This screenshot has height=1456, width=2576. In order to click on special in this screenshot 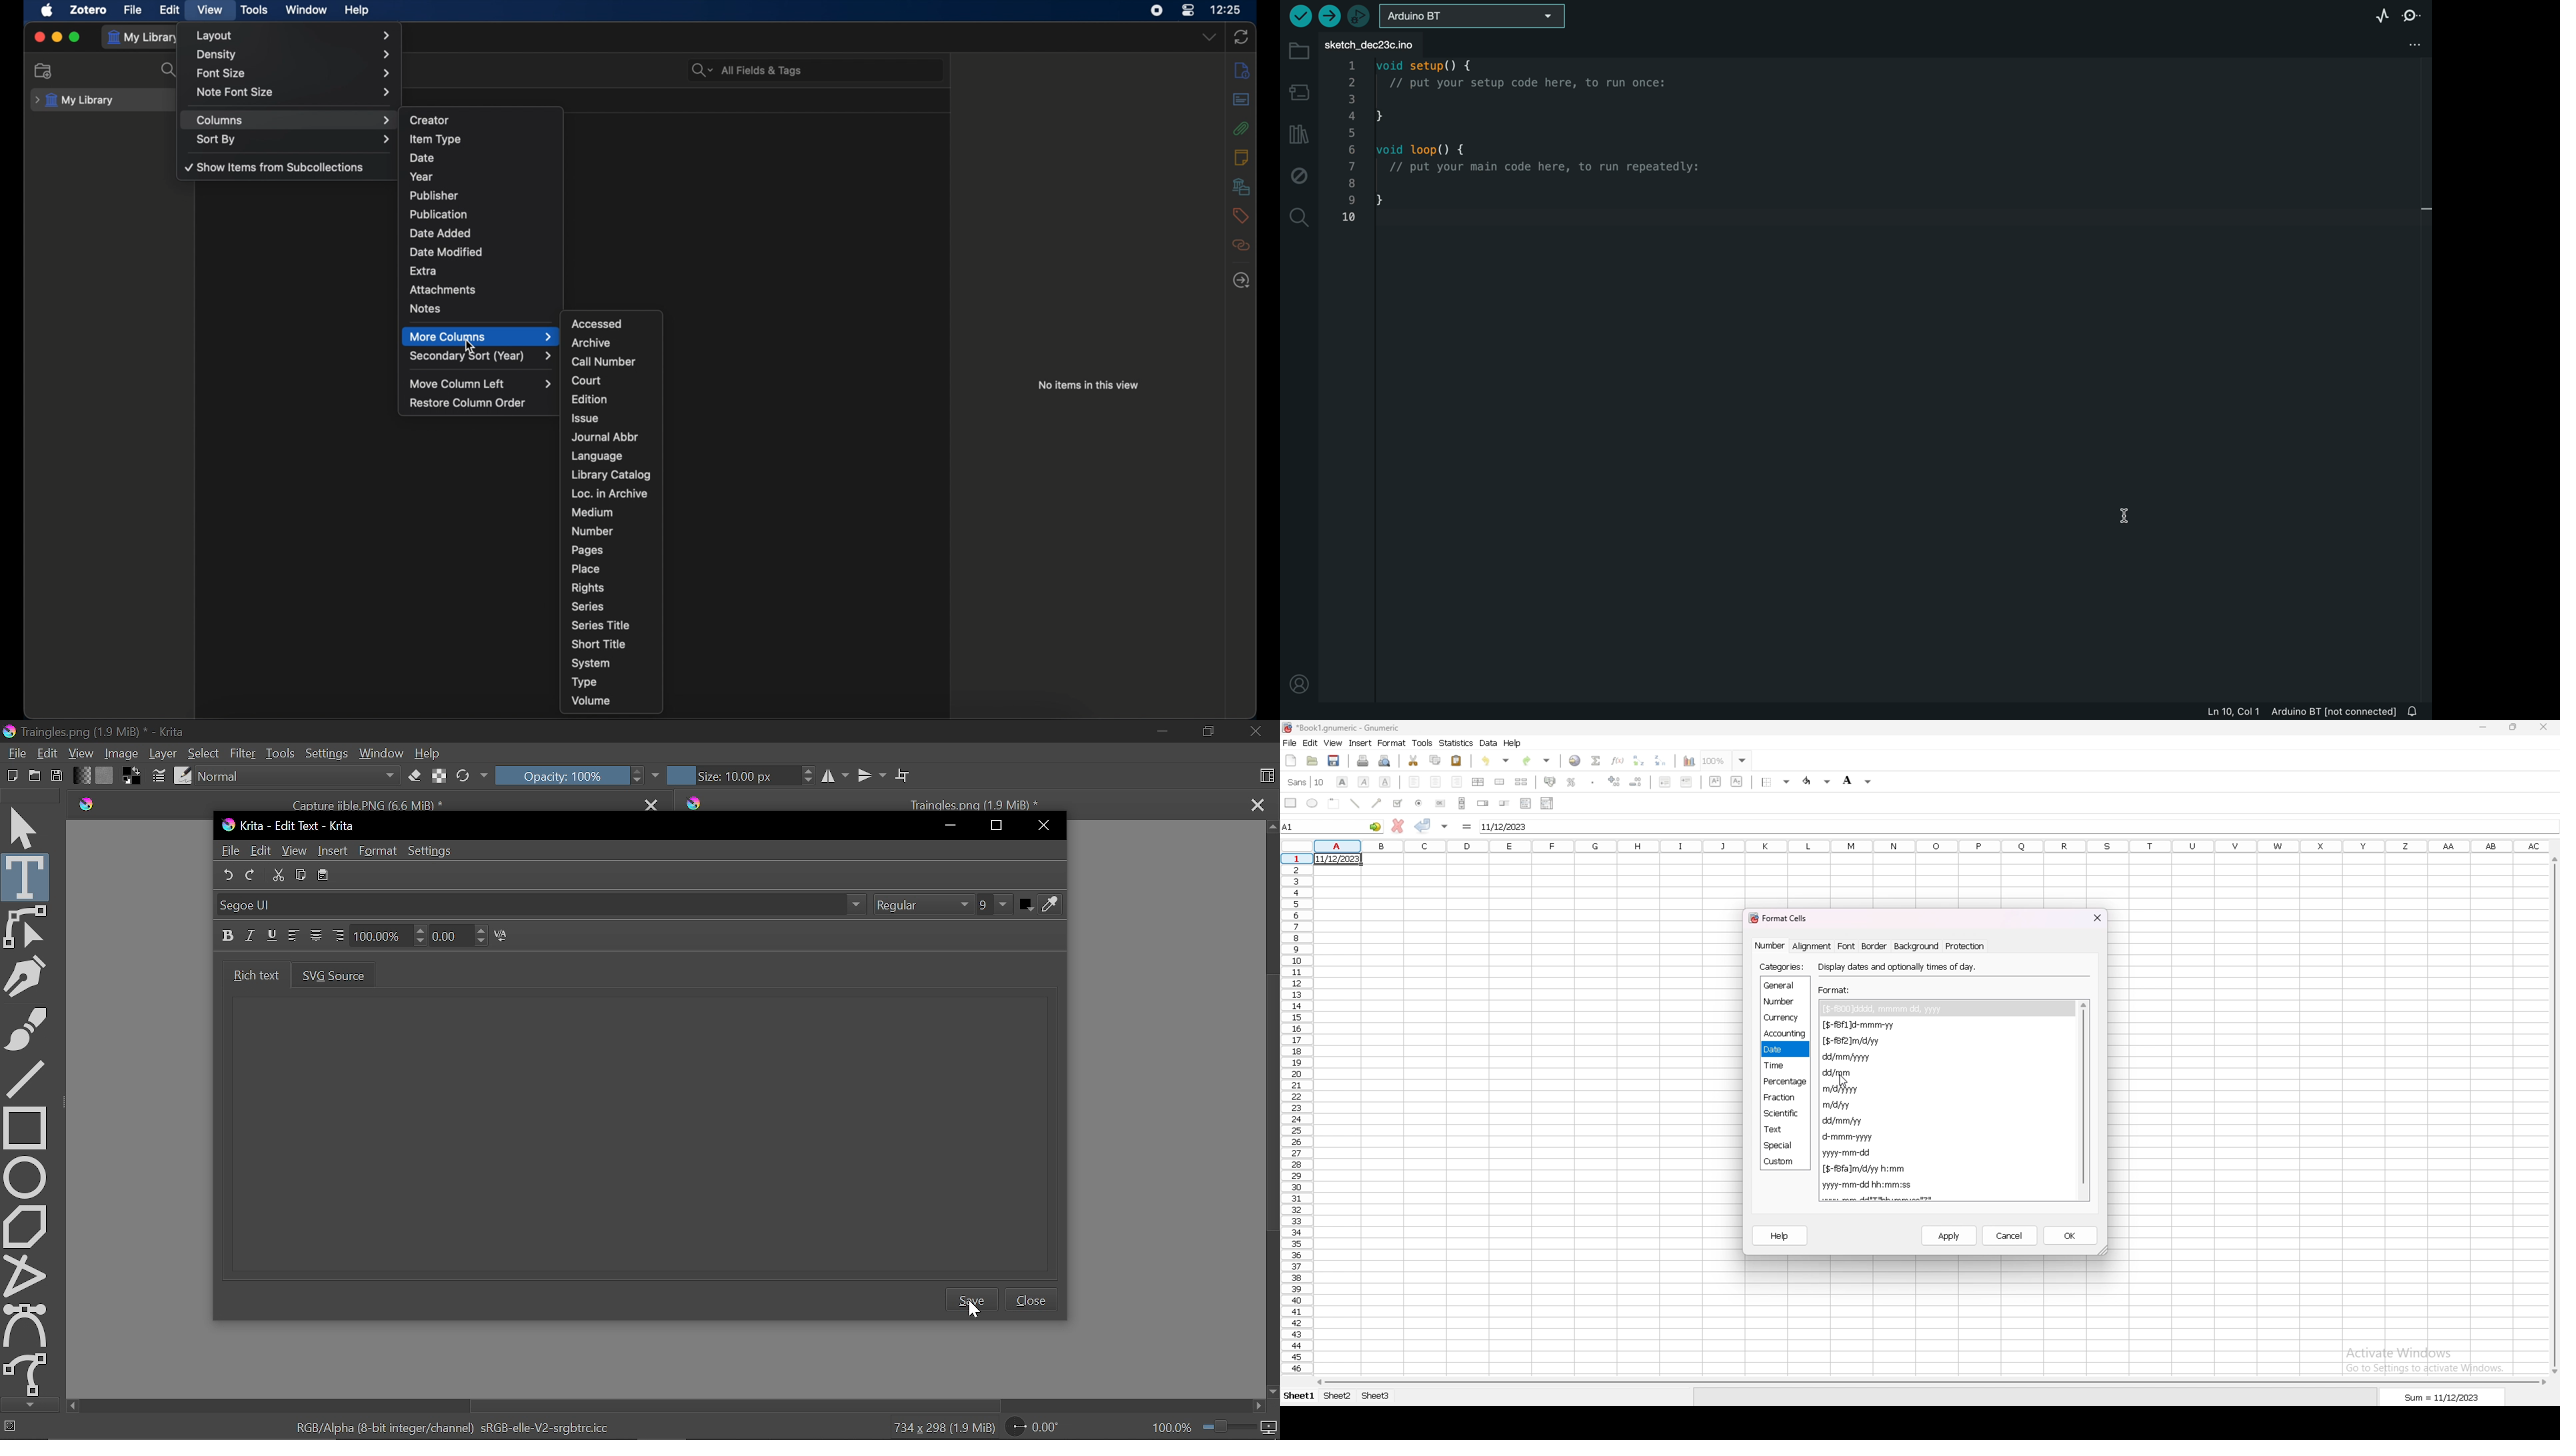, I will do `click(1783, 1146)`.